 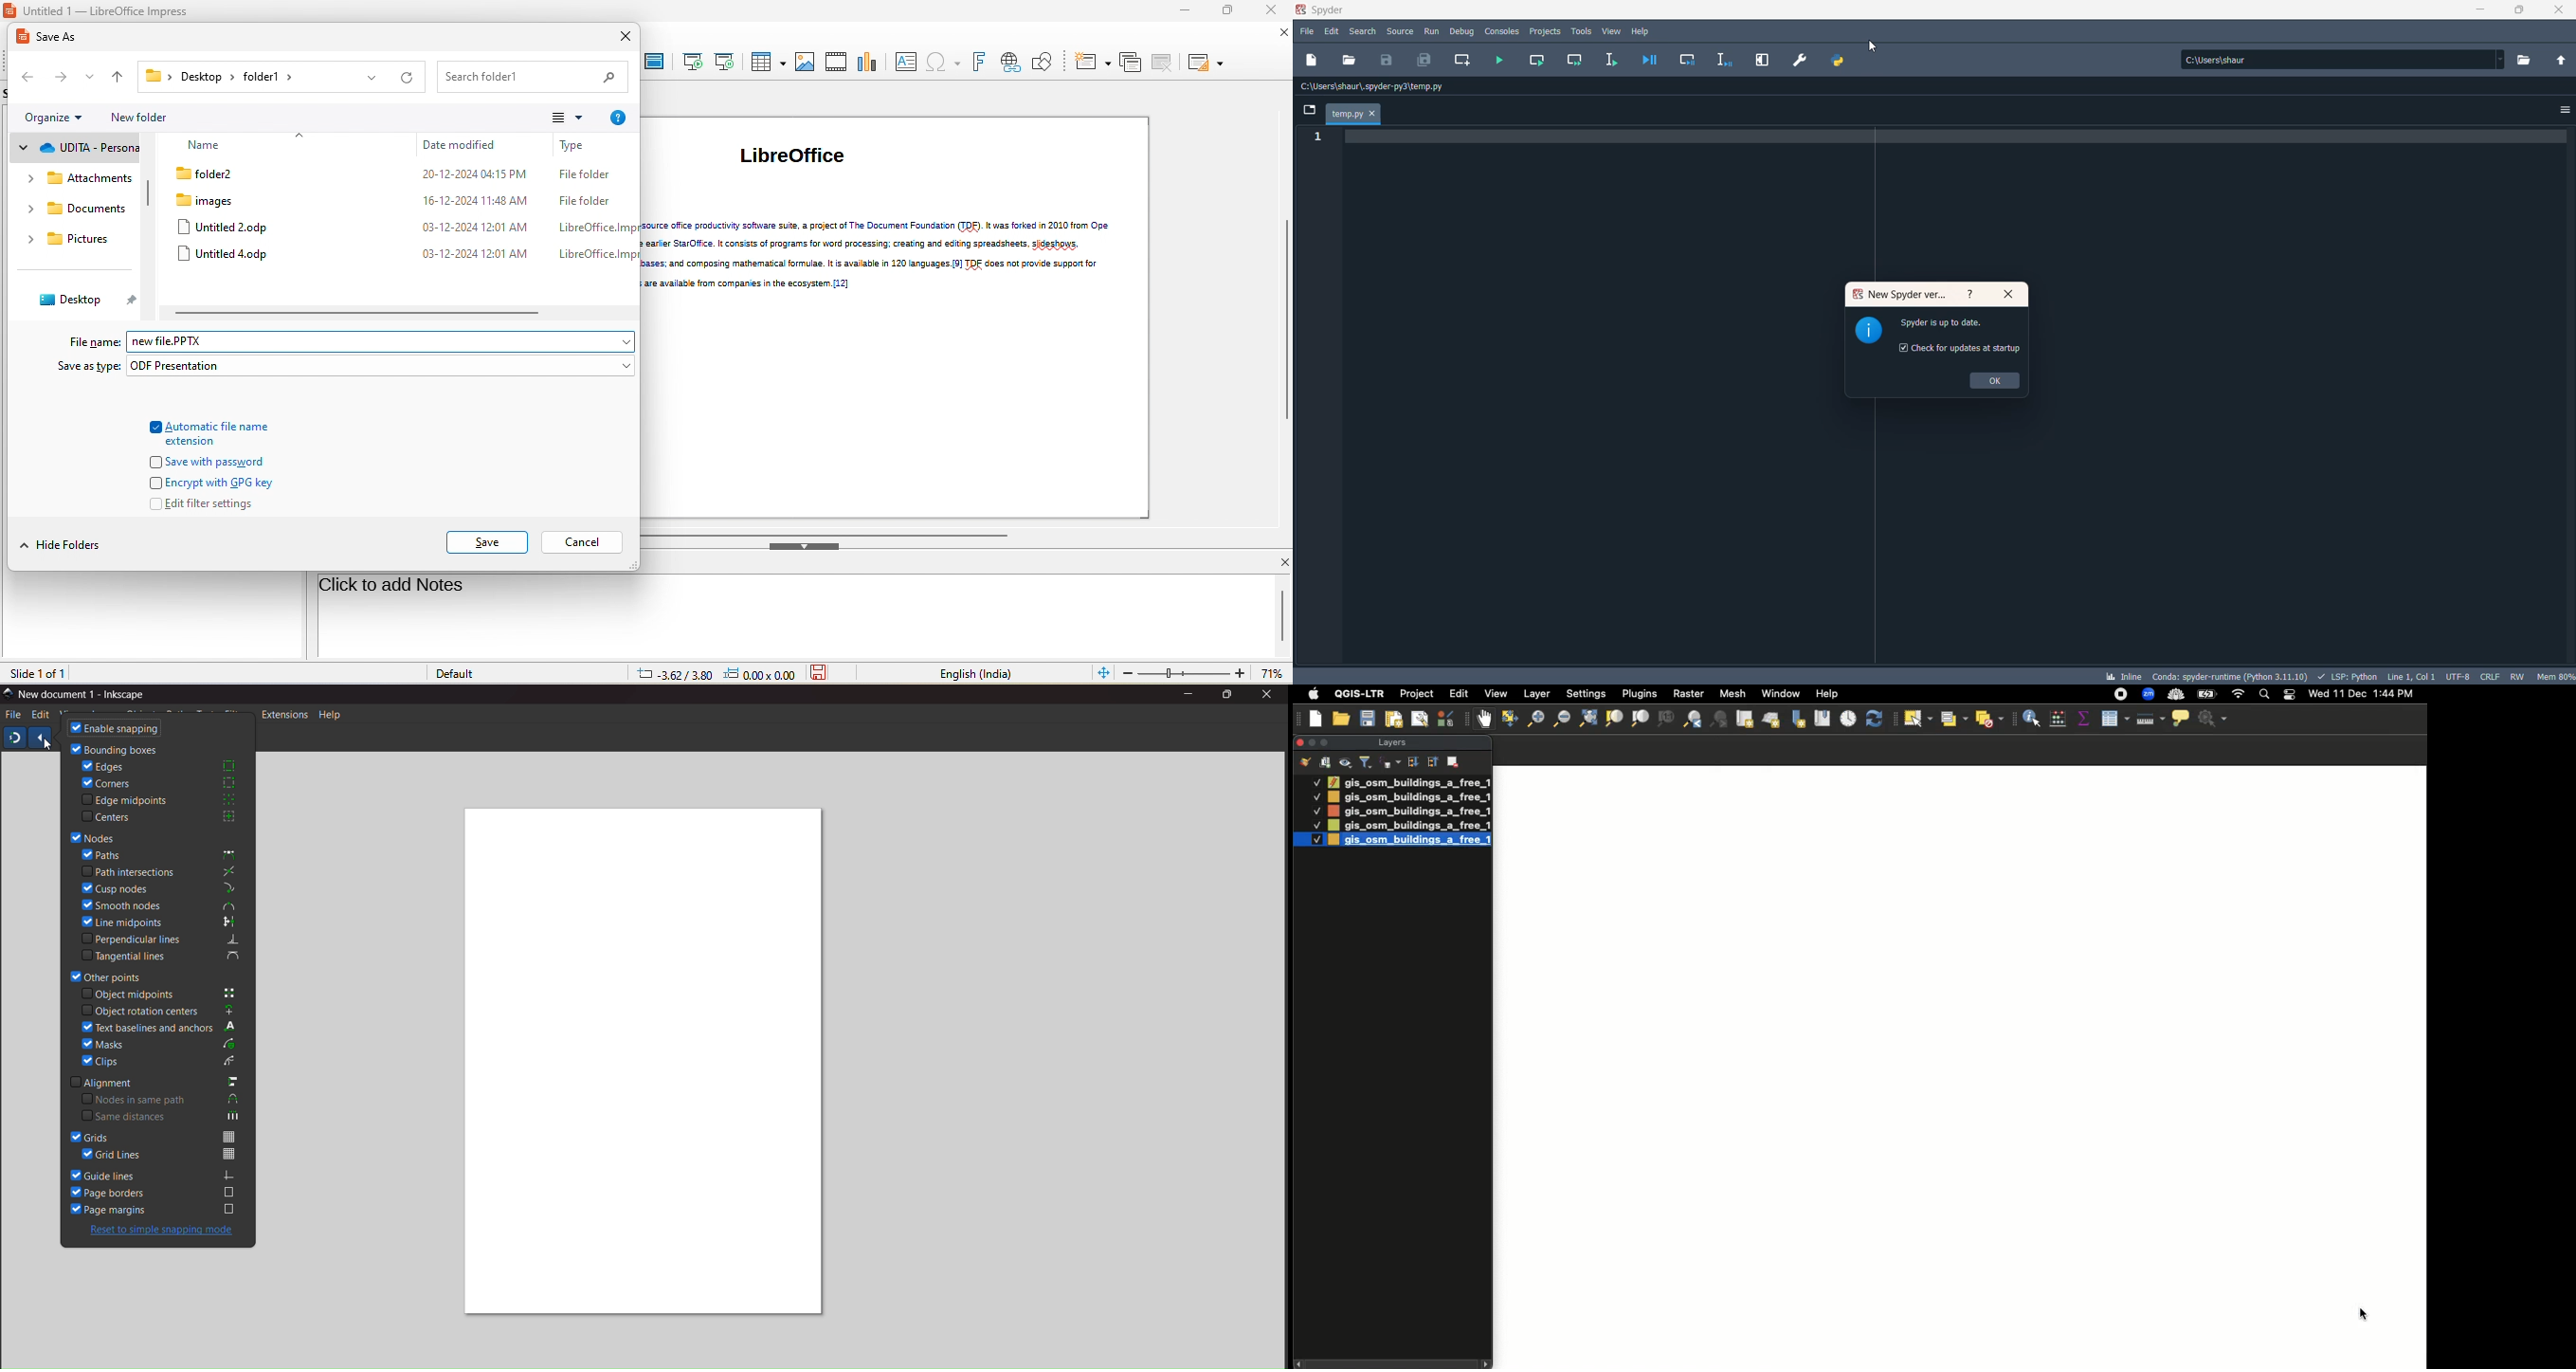 What do you see at coordinates (2351, 696) in the screenshot?
I see `11 Dec` at bounding box center [2351, 696].